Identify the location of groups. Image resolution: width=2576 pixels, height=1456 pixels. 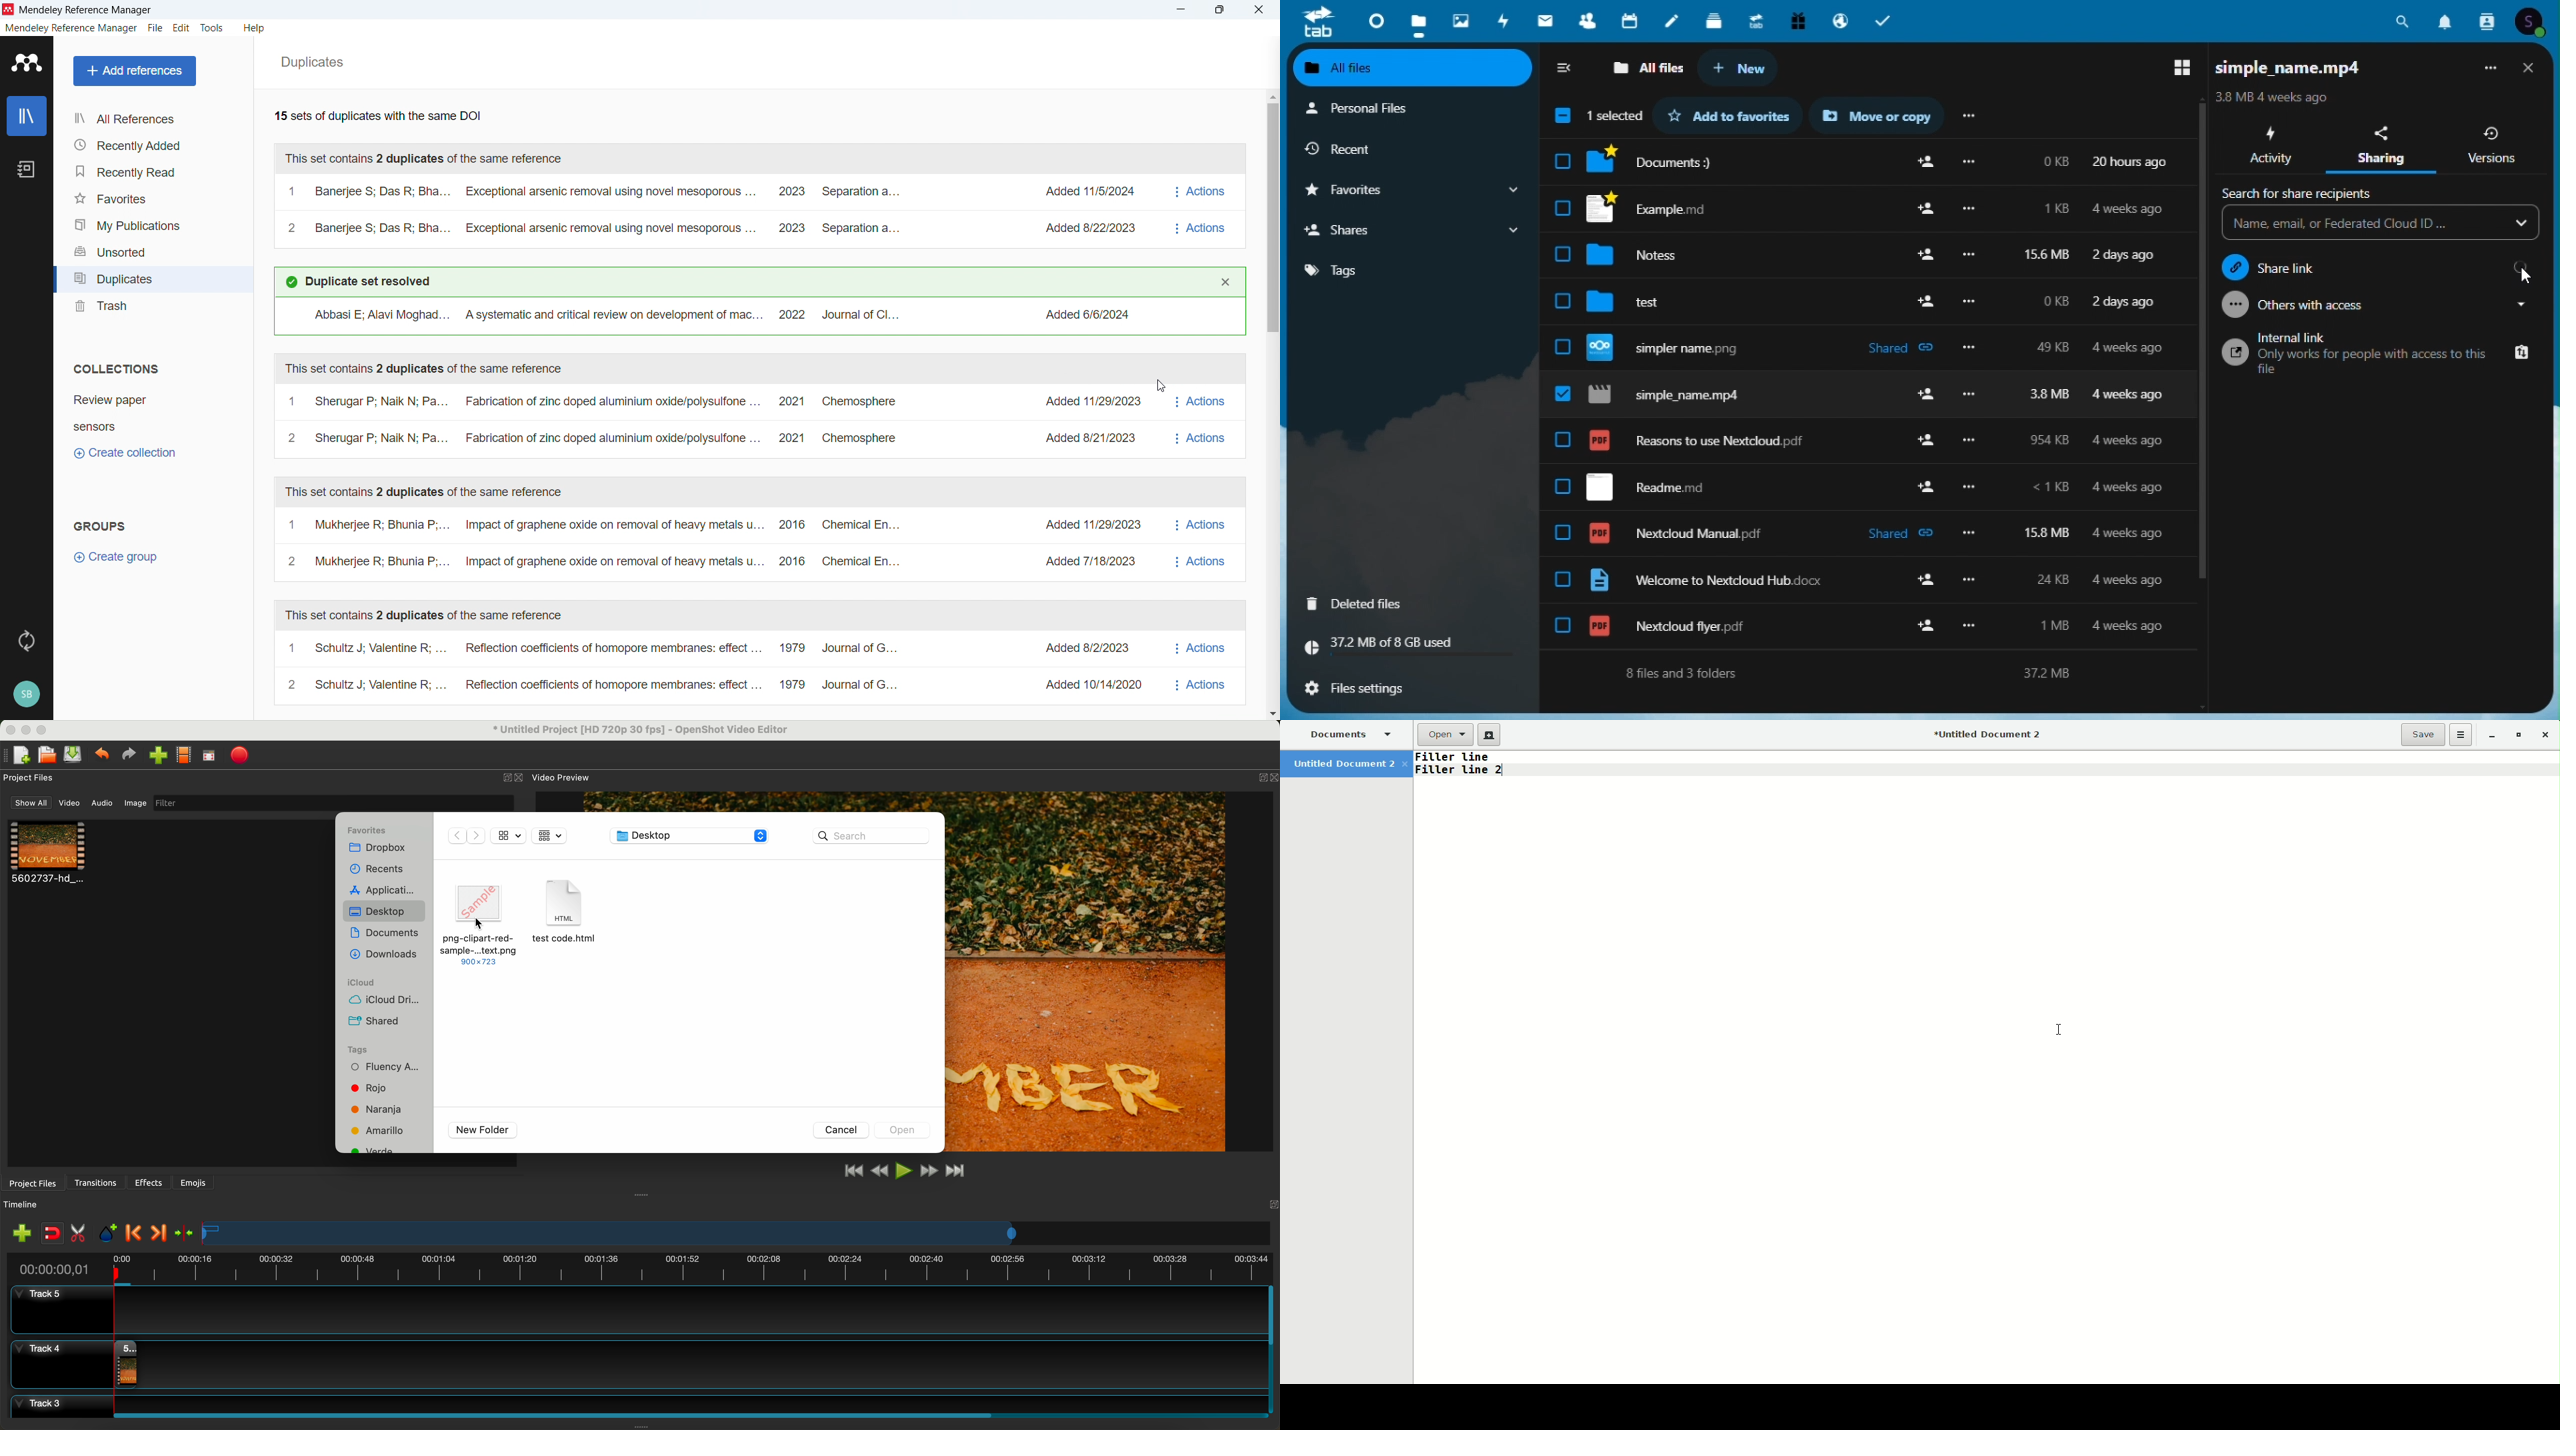
(100, 525).